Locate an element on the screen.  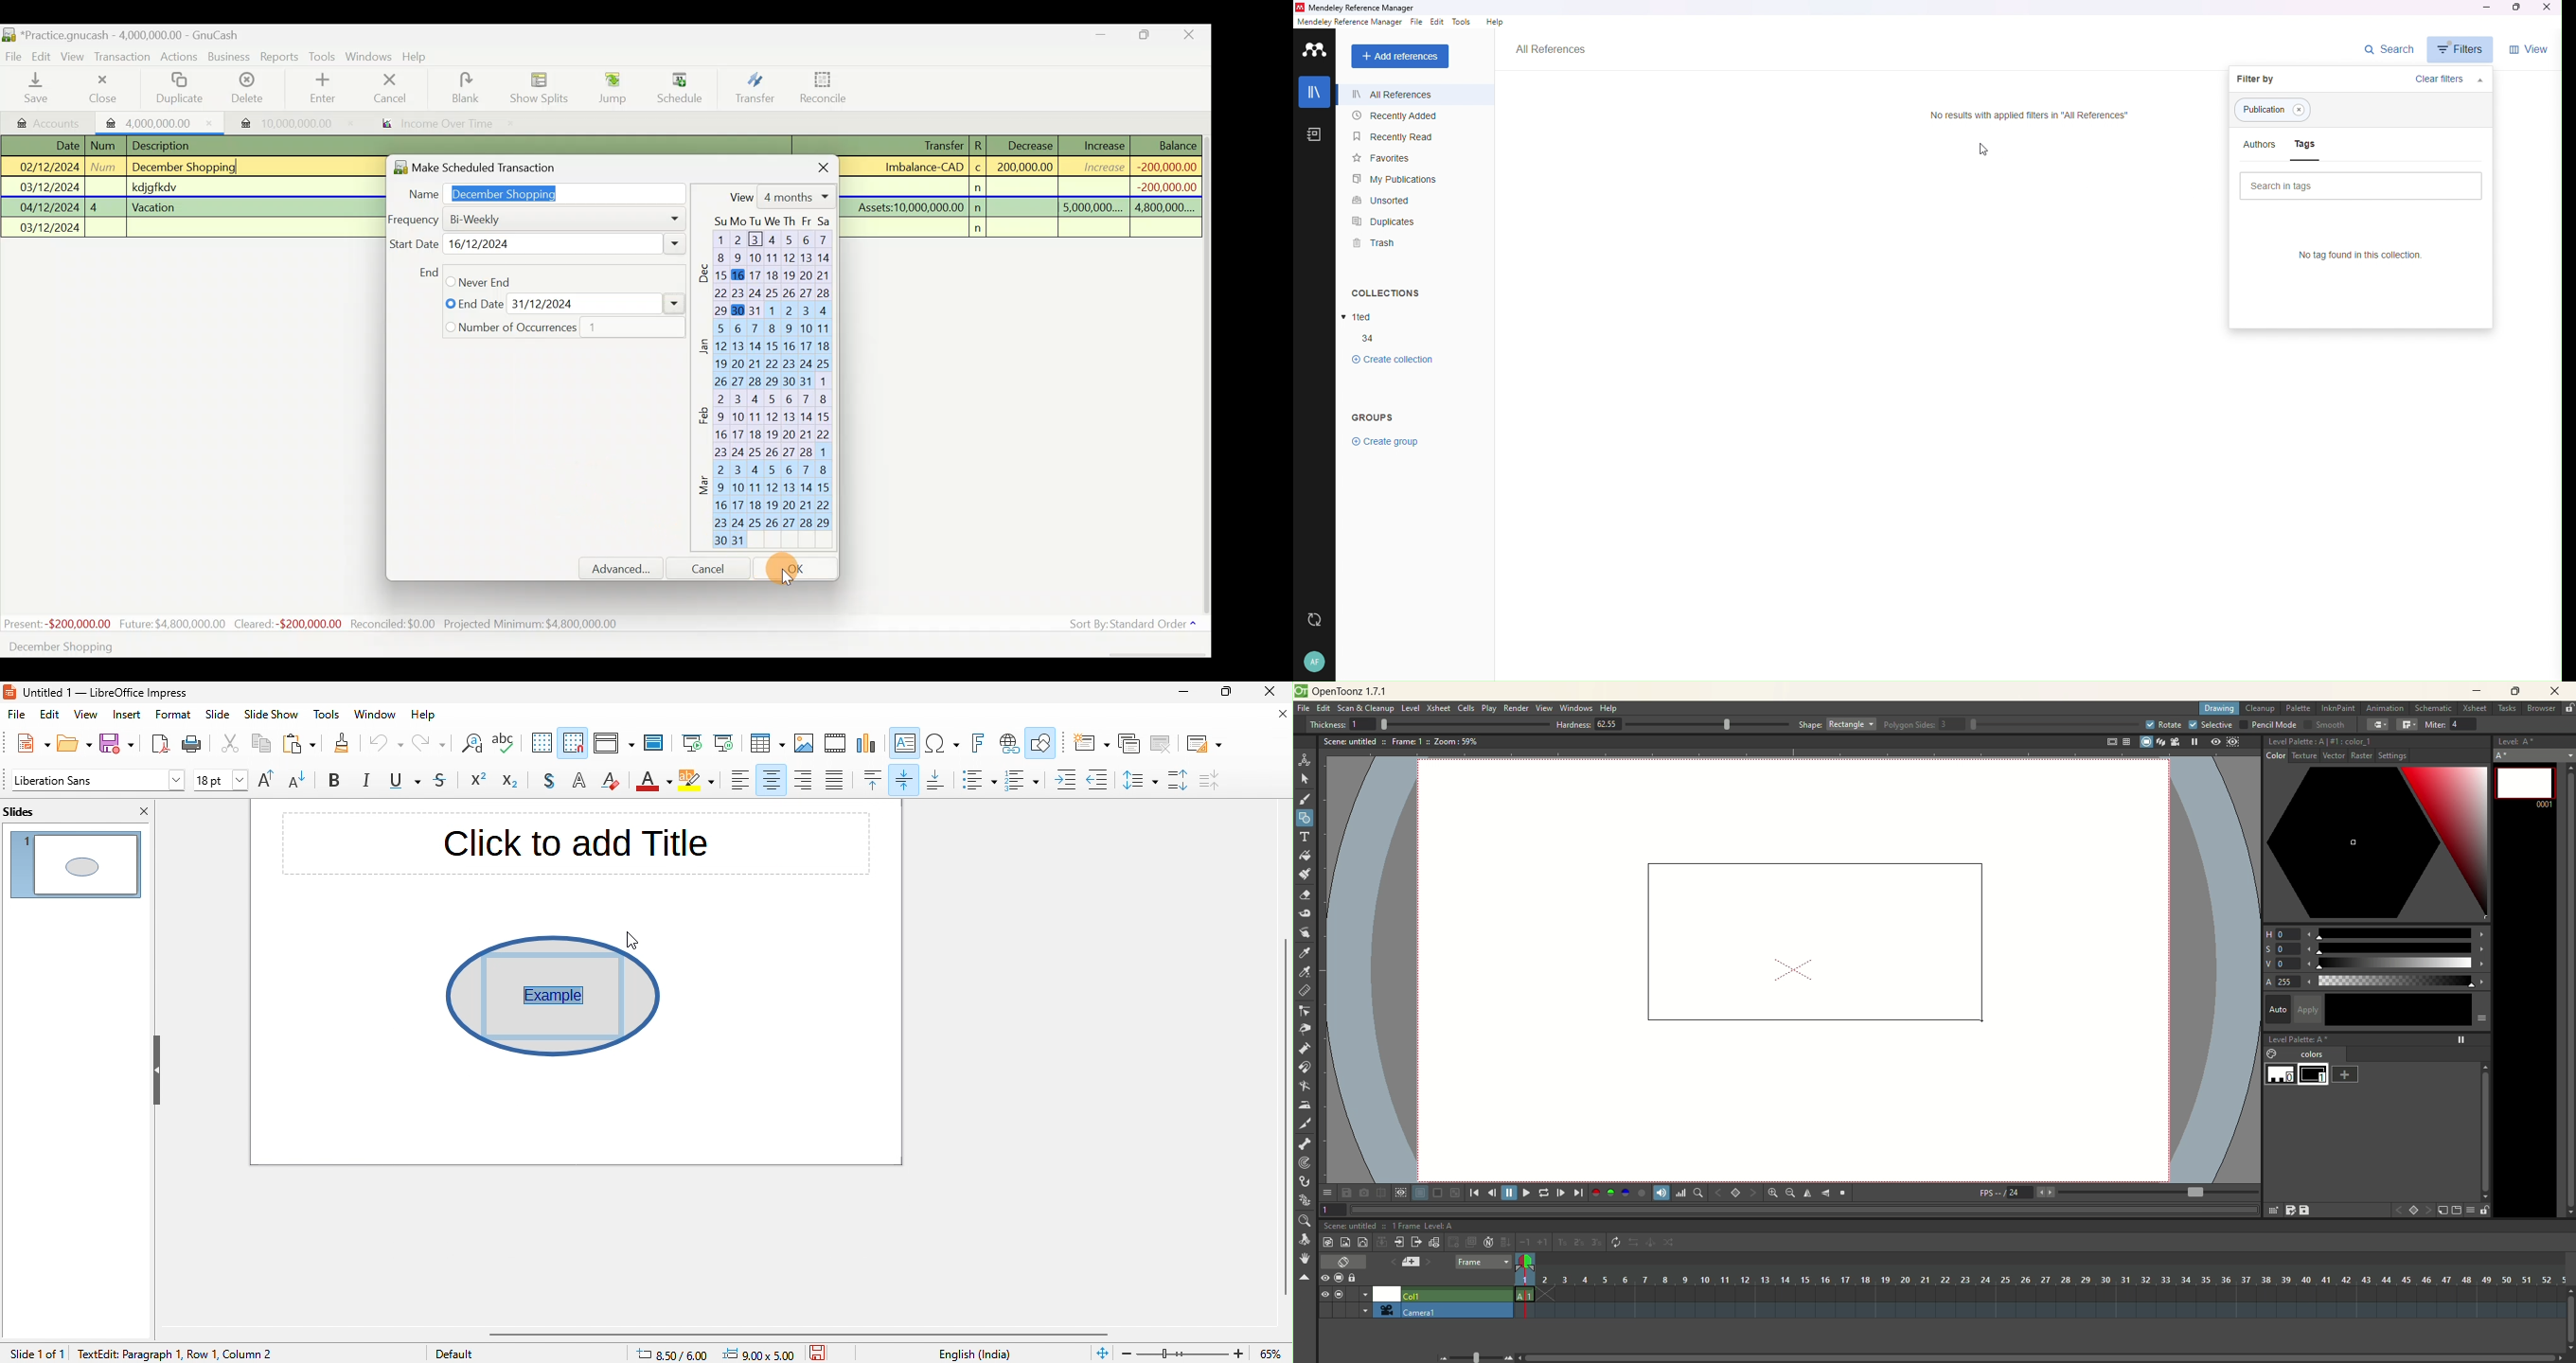
increase paragraph spacing is located at coordinates (1181, 781).